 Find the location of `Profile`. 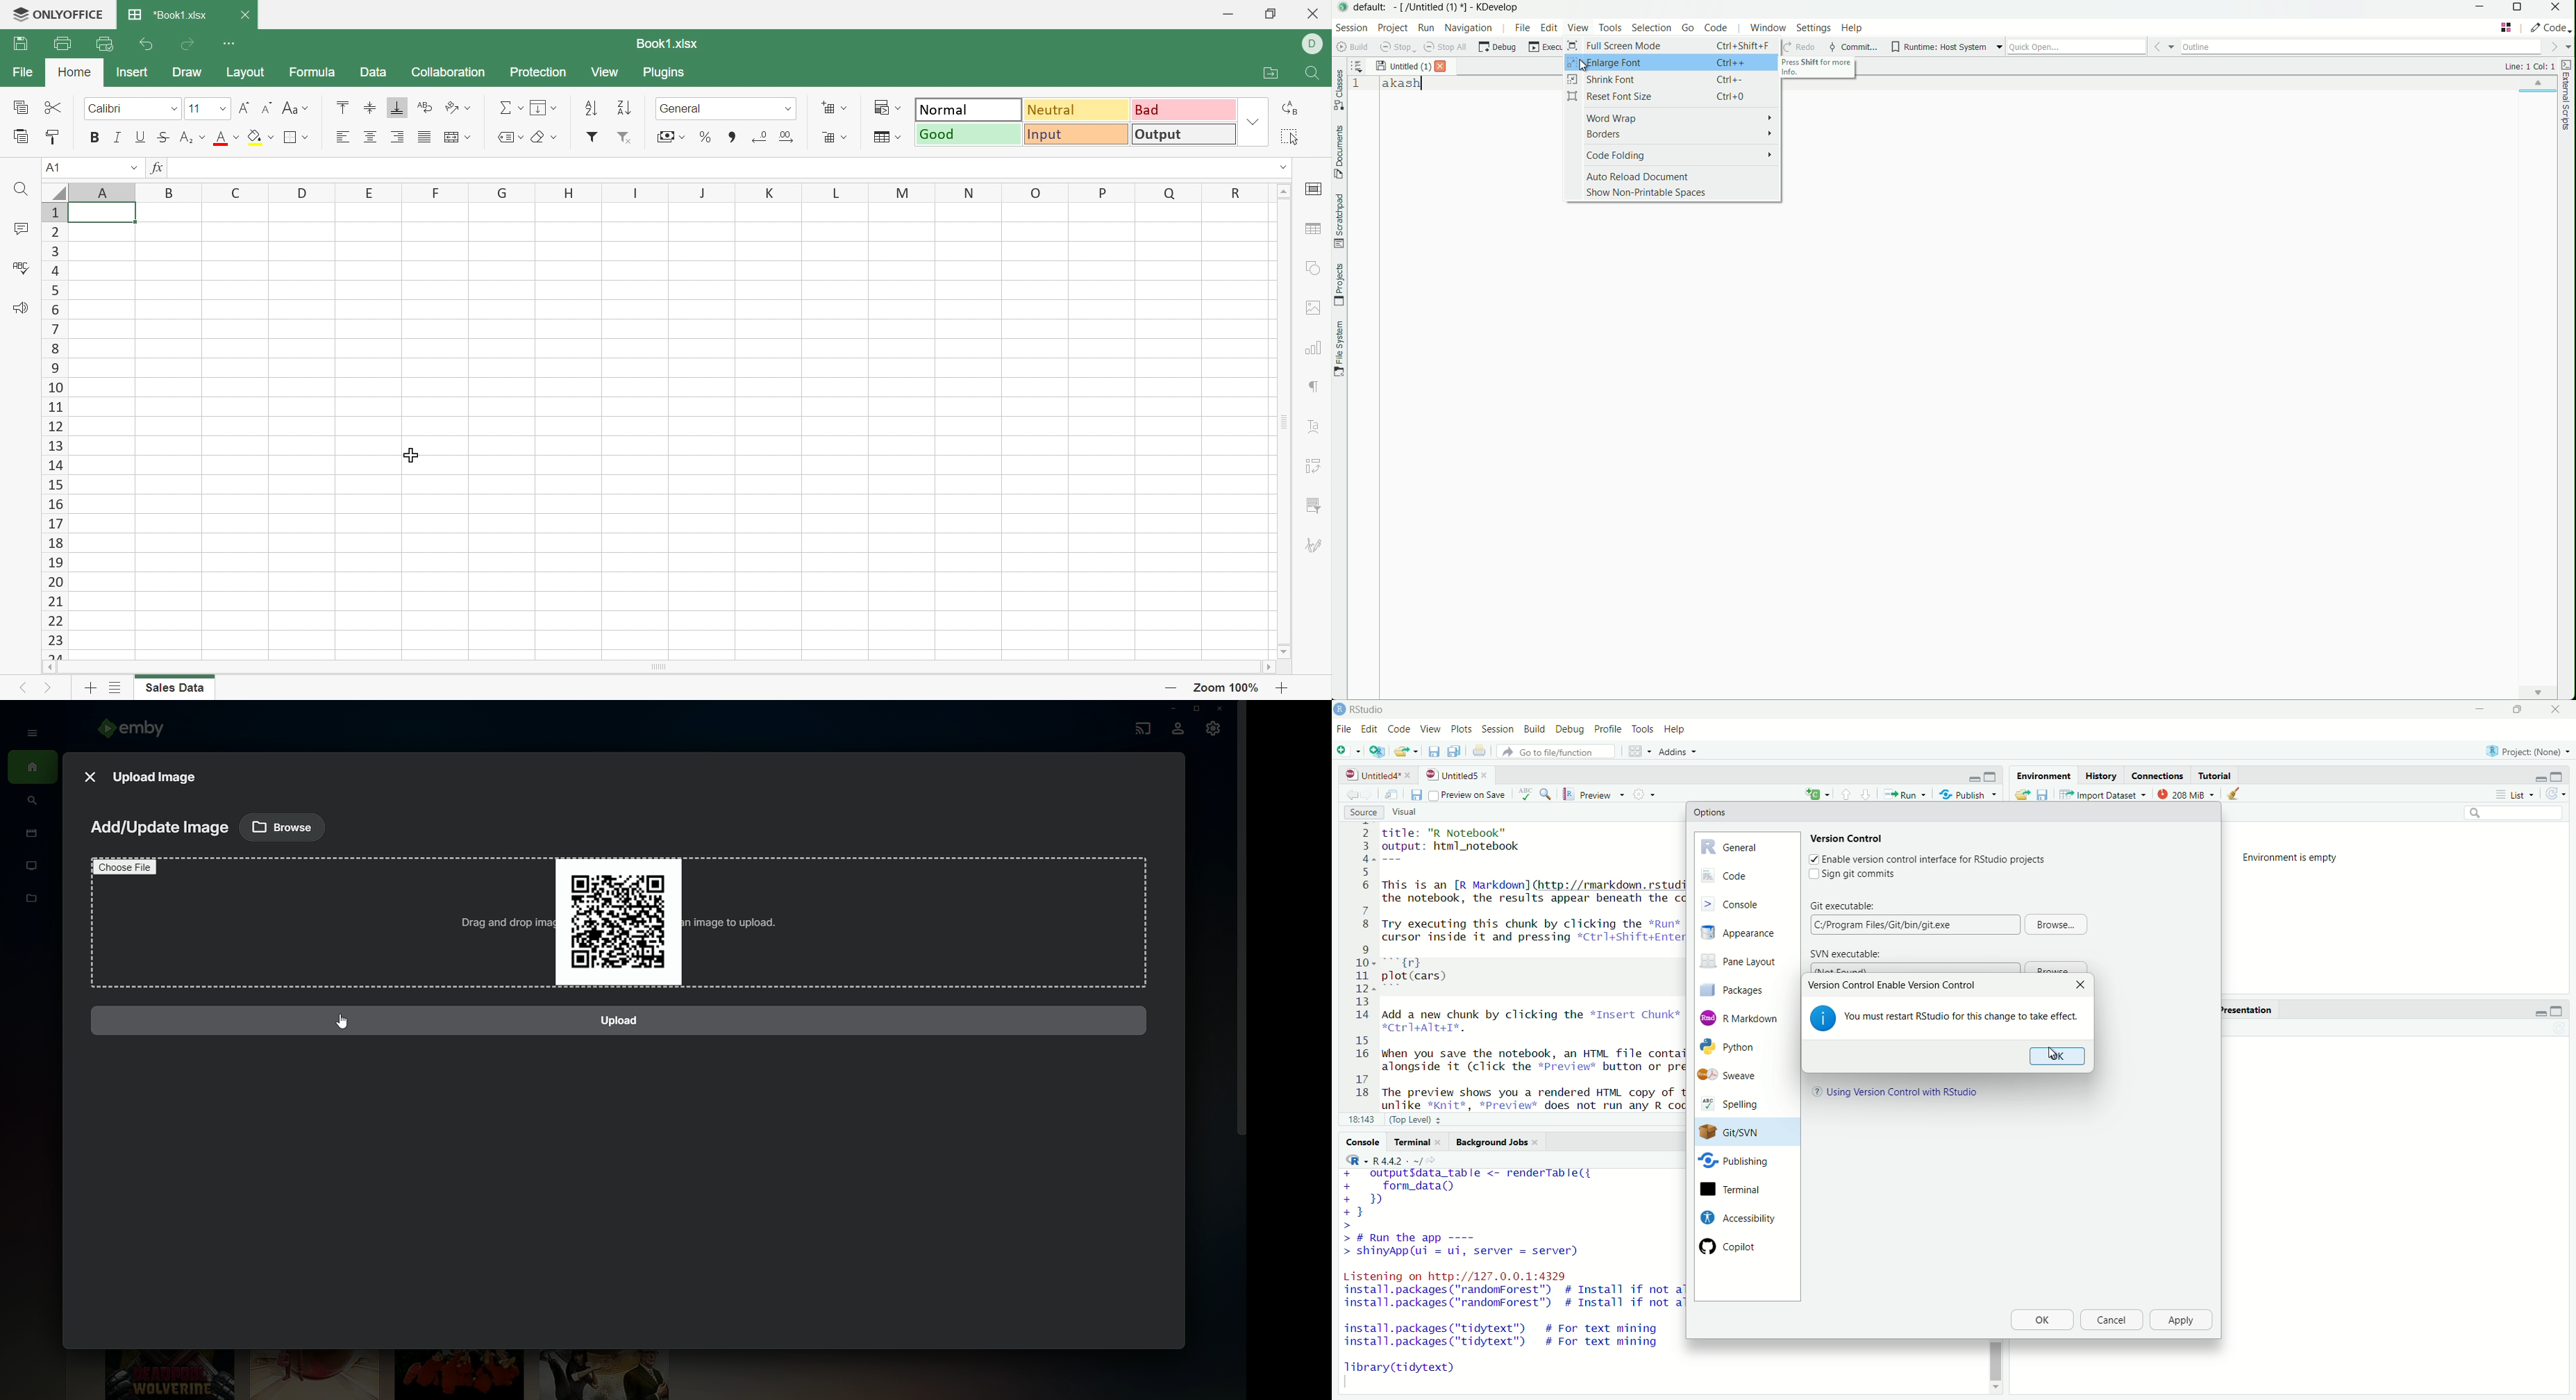

Profile is located at coordinates (1607, 730).